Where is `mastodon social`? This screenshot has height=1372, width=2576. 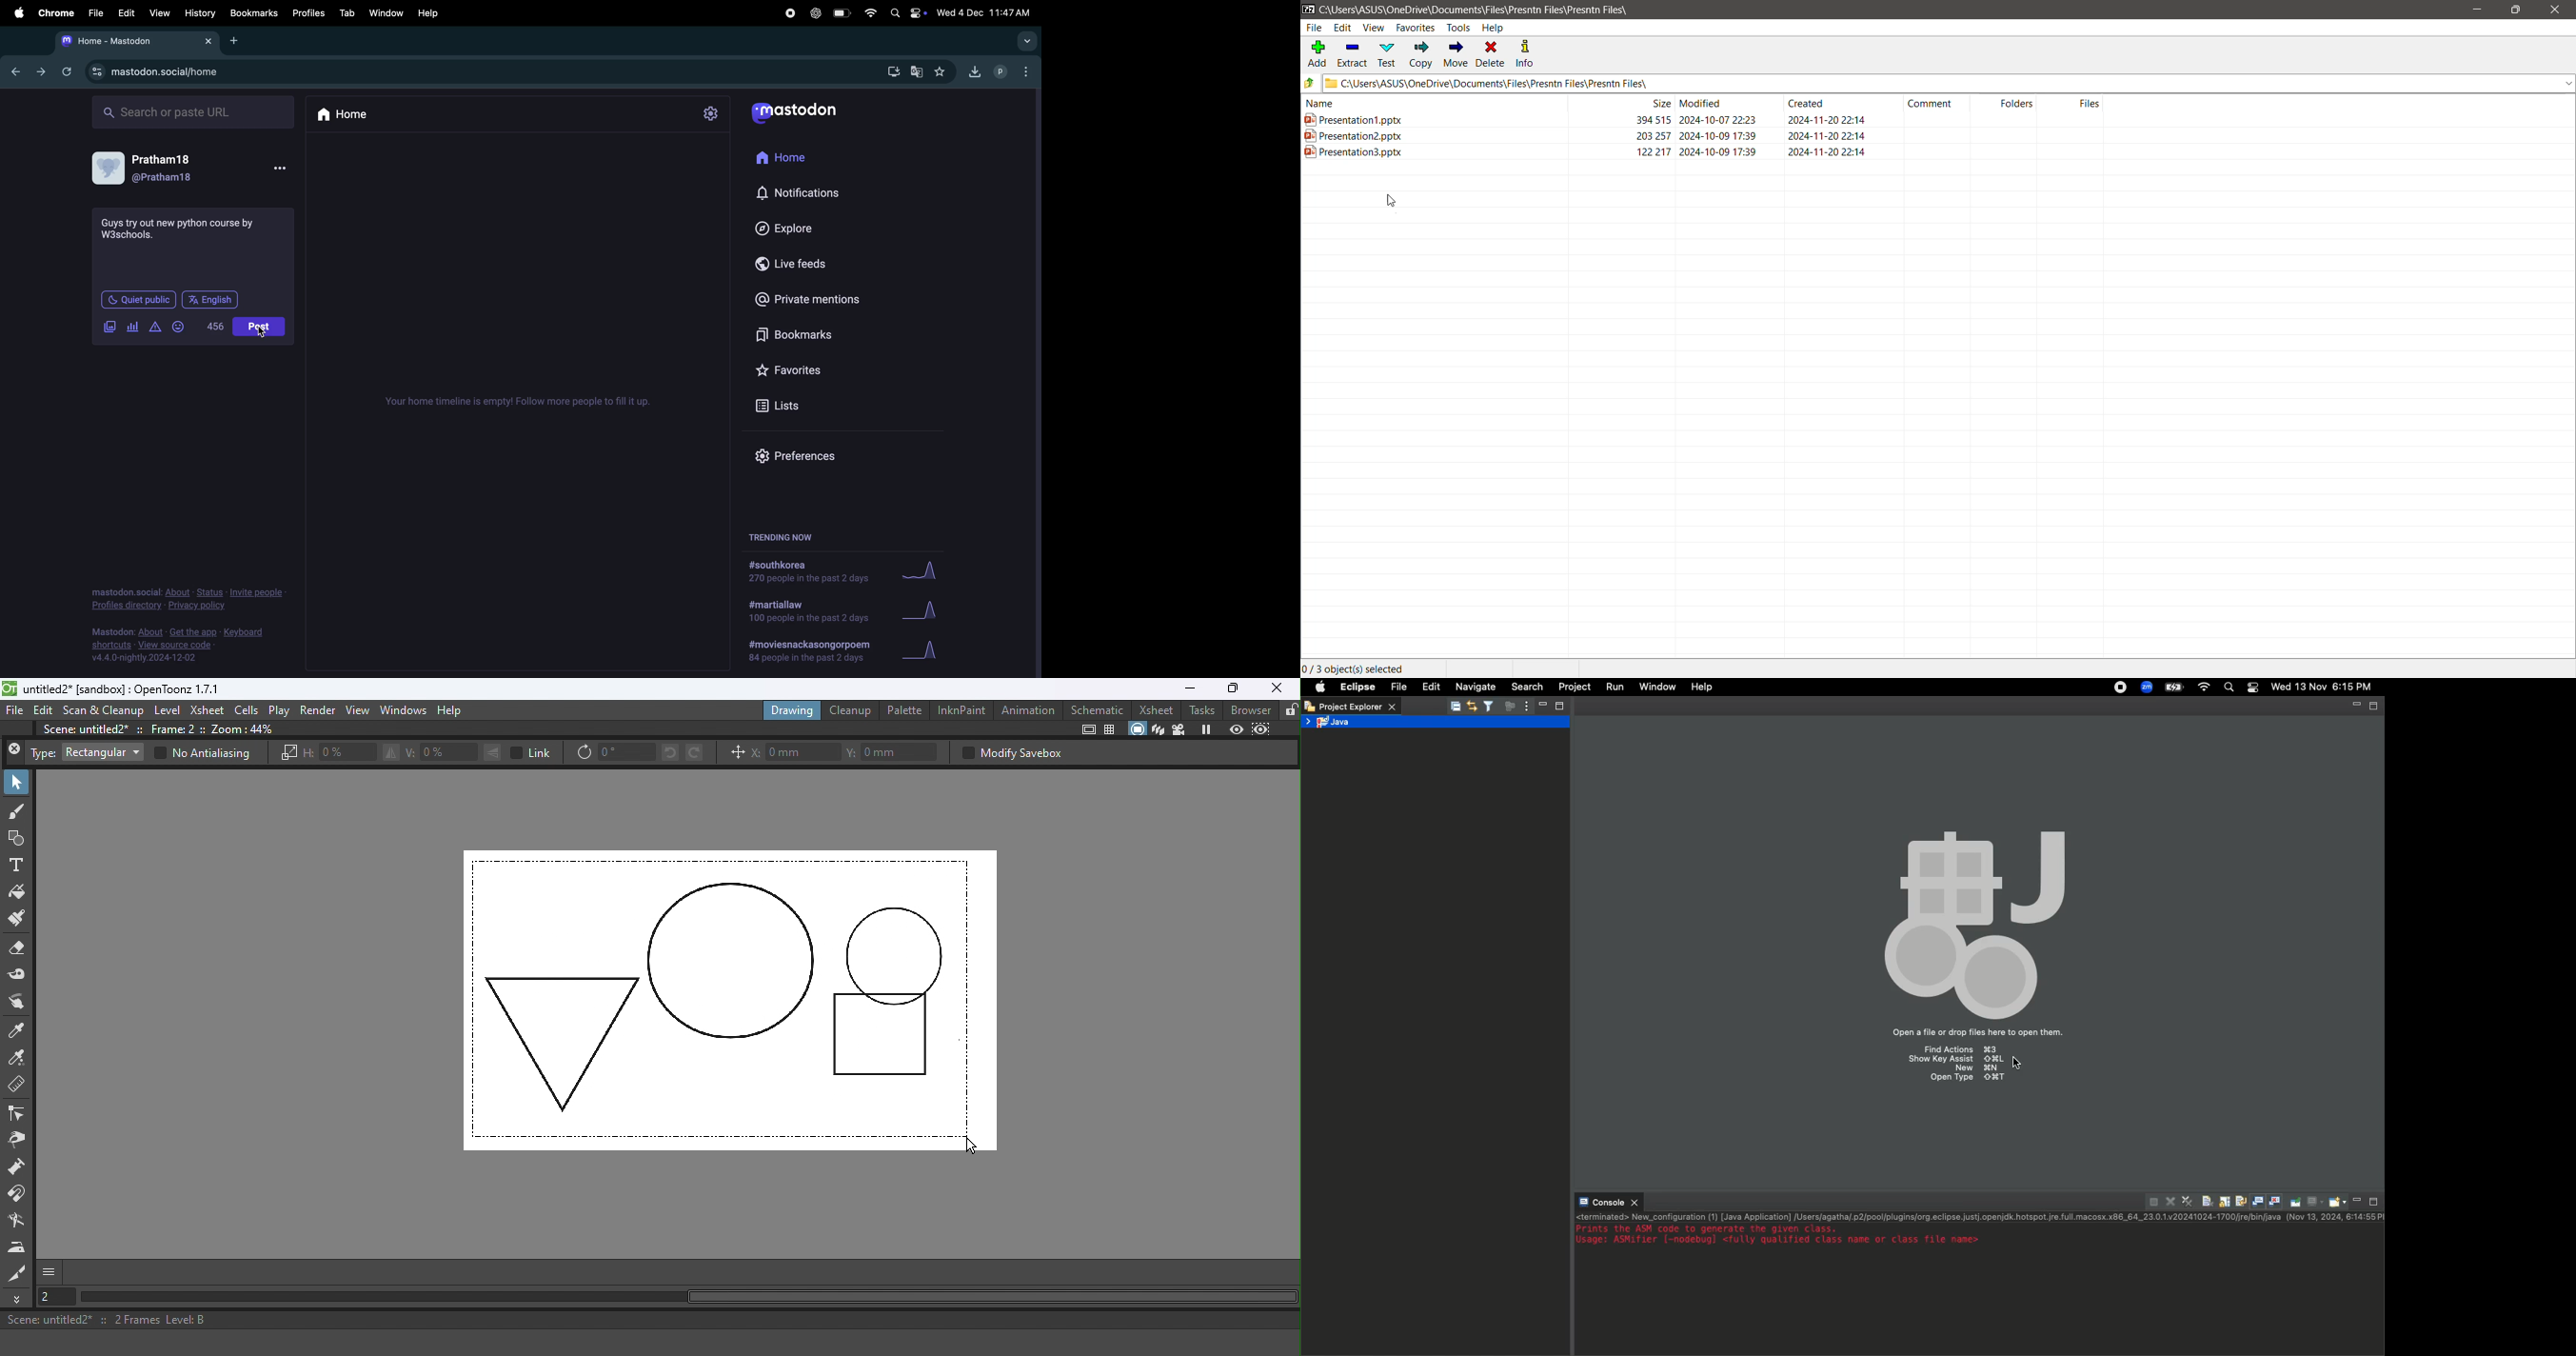
mastodon social is located at coordinates (162, 73).